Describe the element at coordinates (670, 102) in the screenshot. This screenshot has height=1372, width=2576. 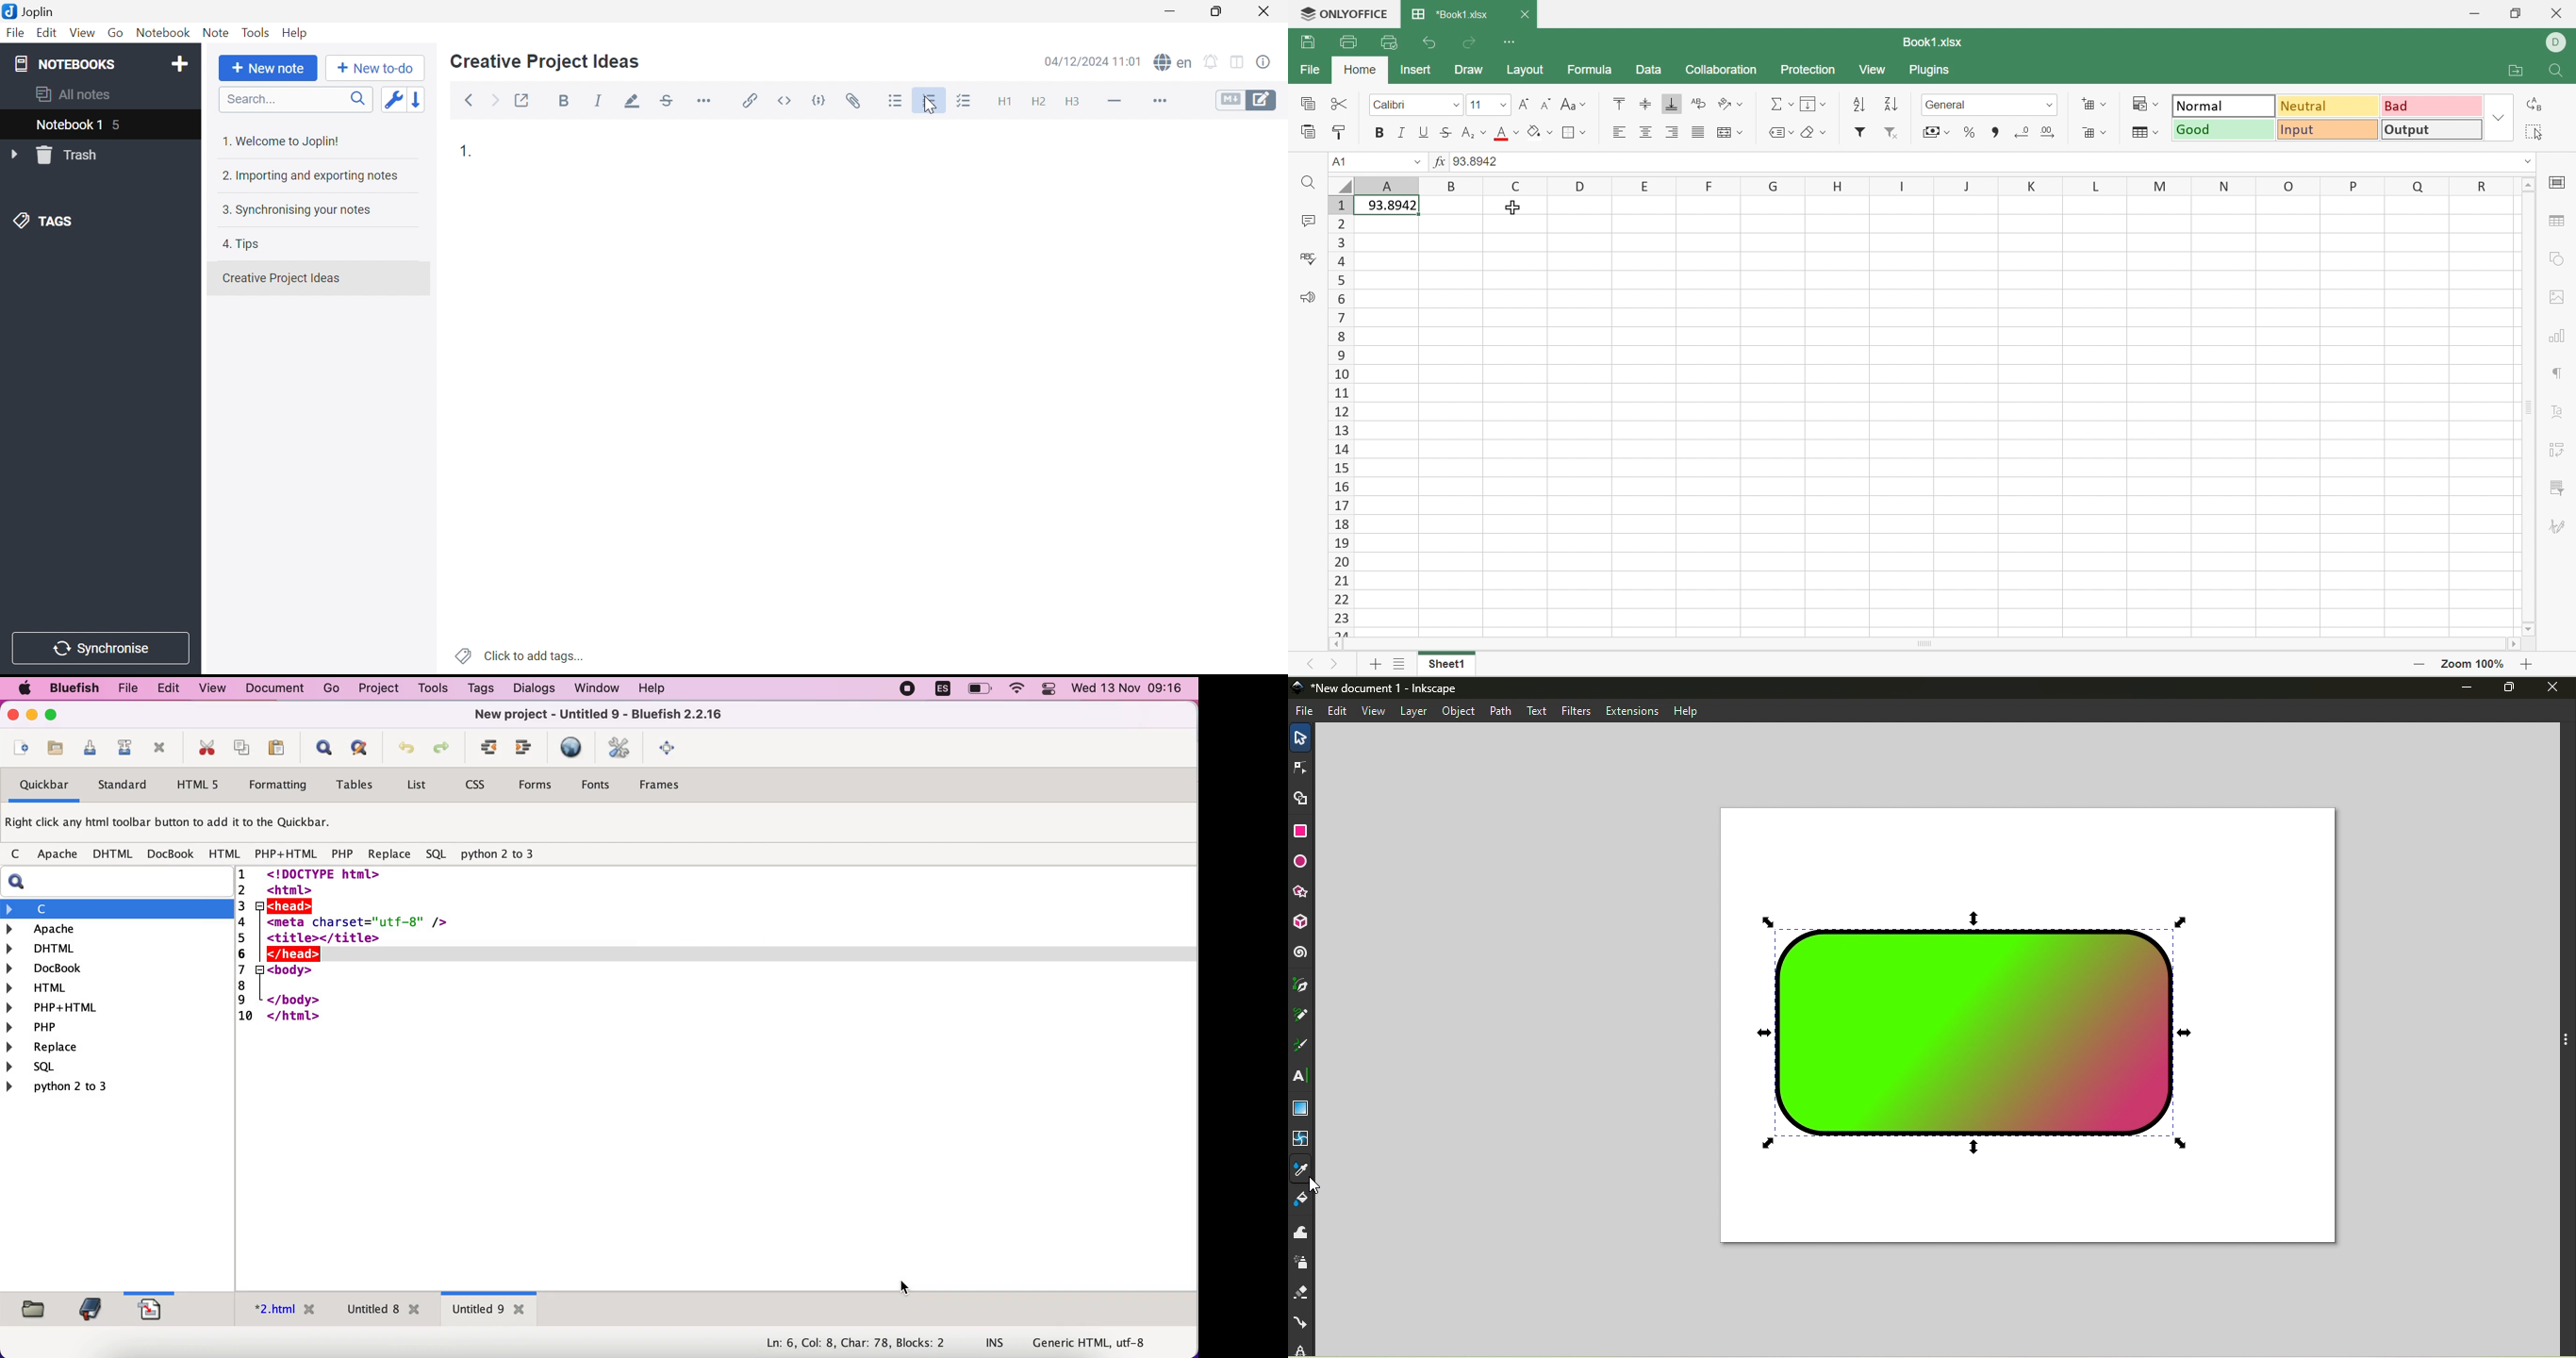
I see `Strikethrough` at that location.